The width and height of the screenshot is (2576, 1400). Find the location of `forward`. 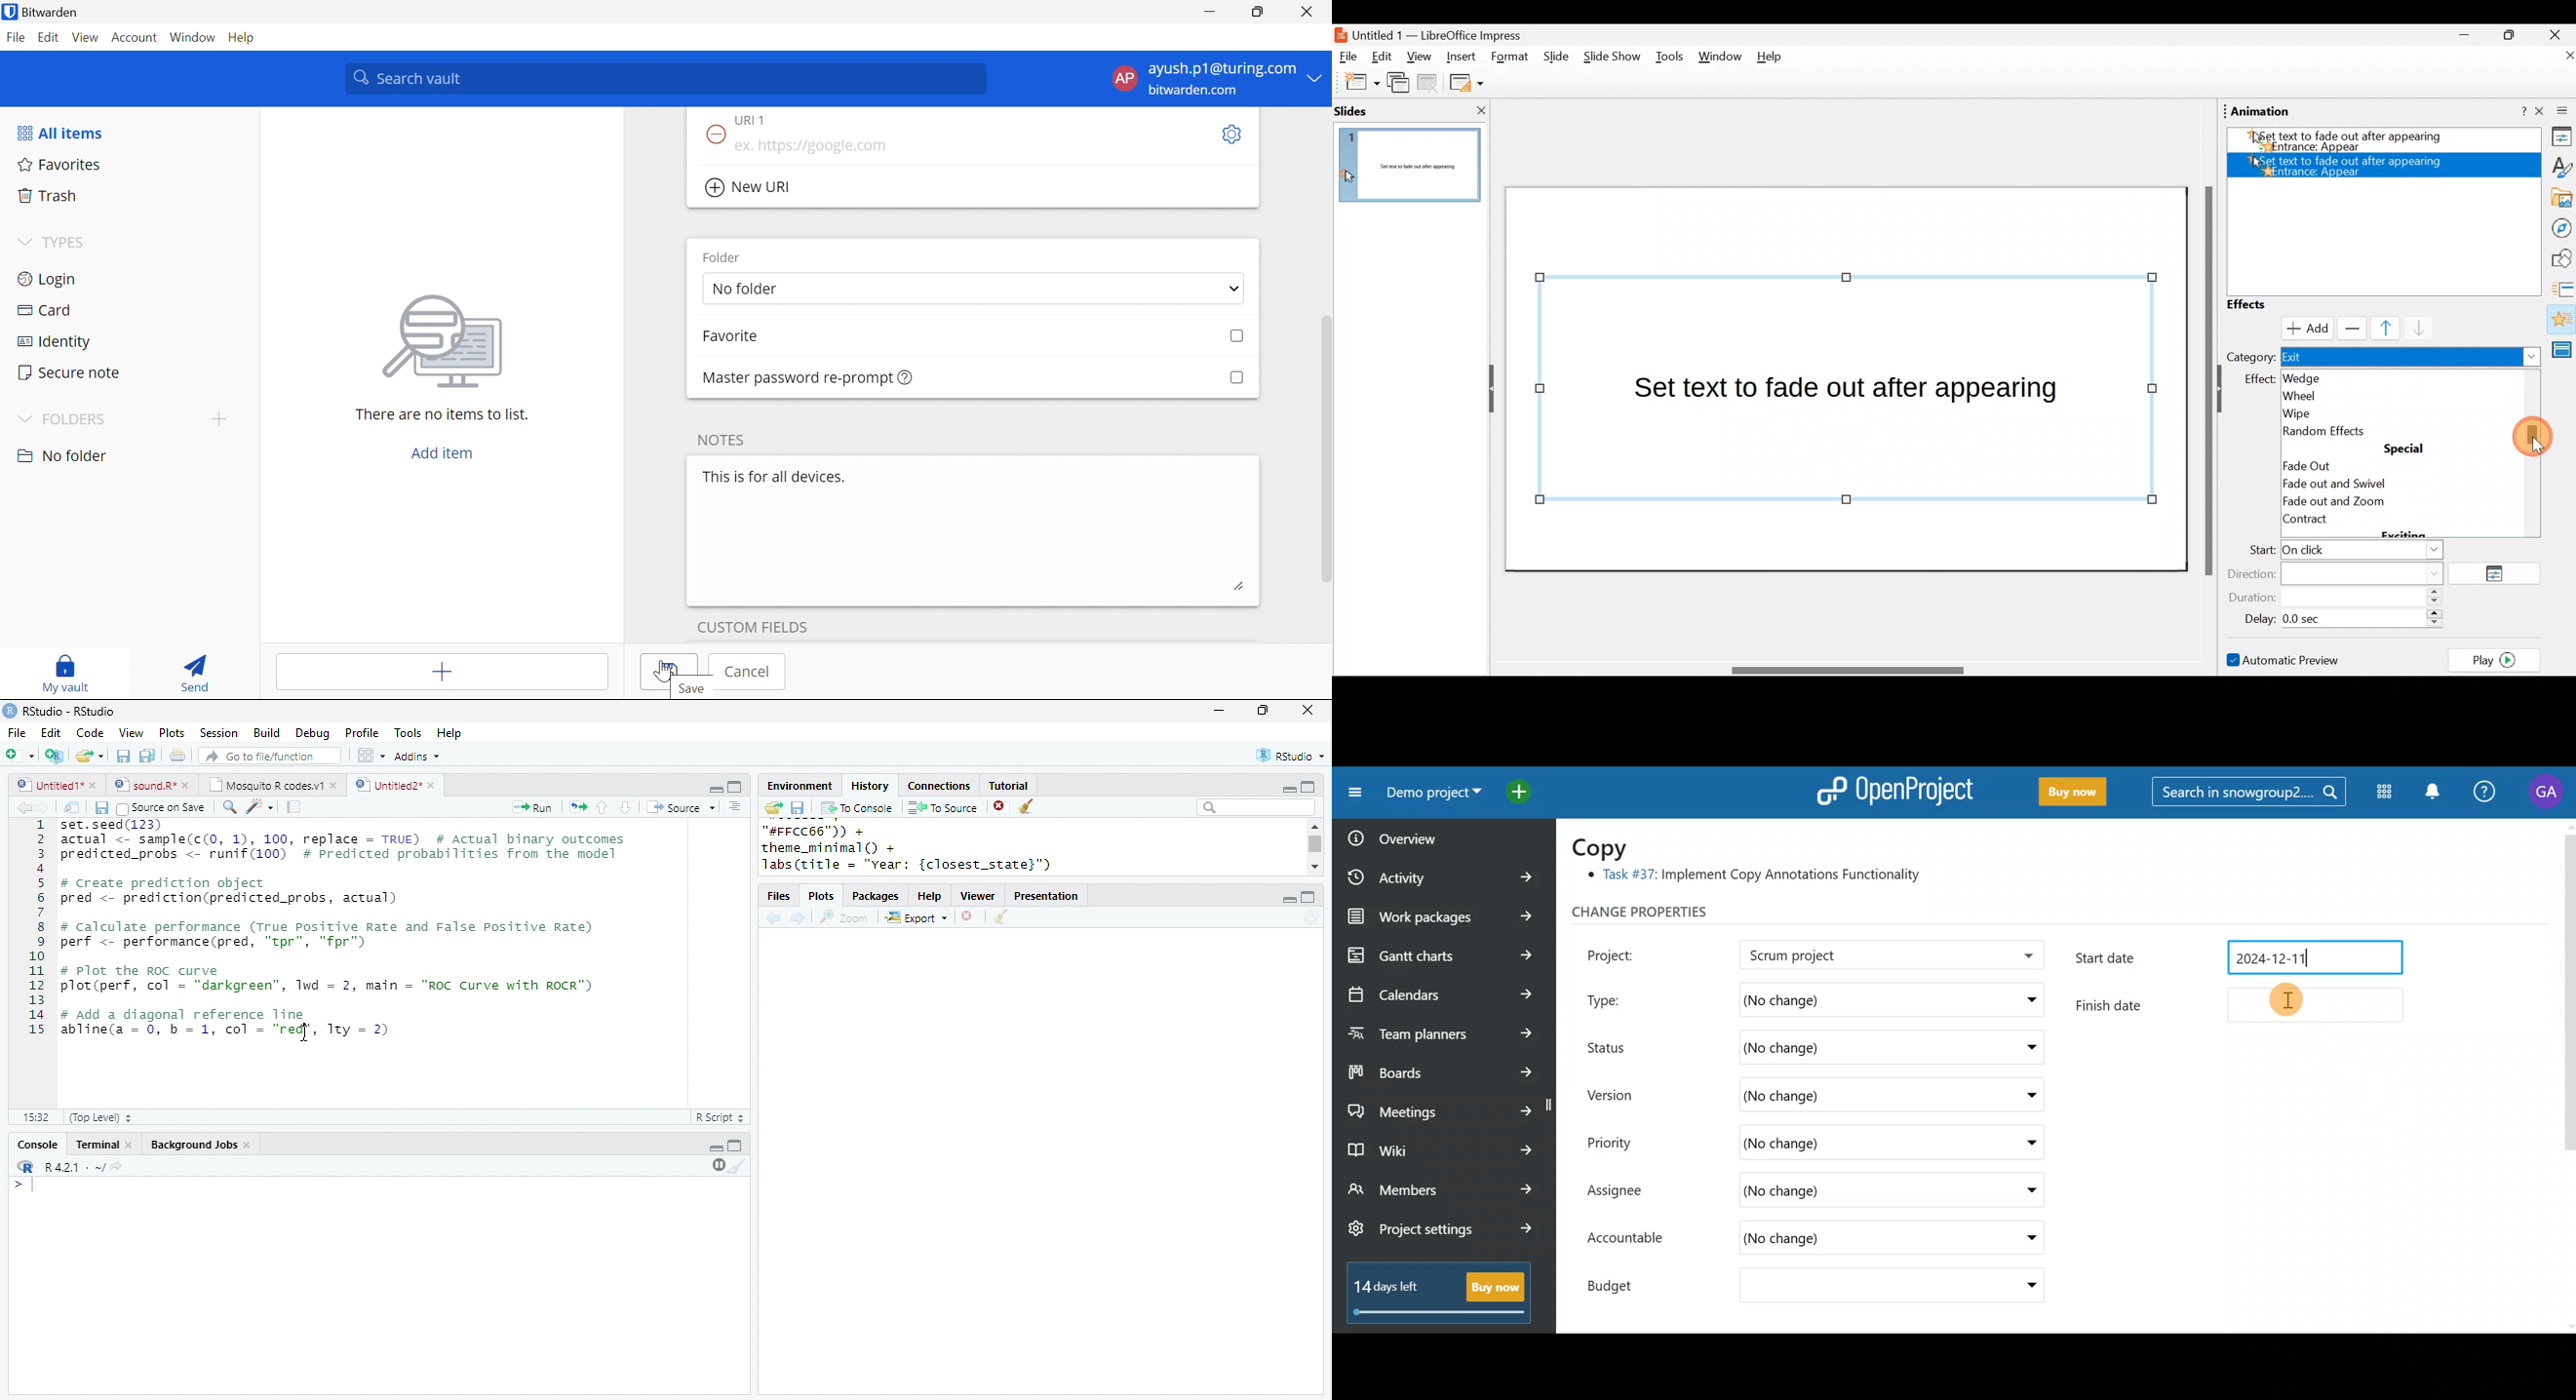

forward is located at coordinates (800, 919).